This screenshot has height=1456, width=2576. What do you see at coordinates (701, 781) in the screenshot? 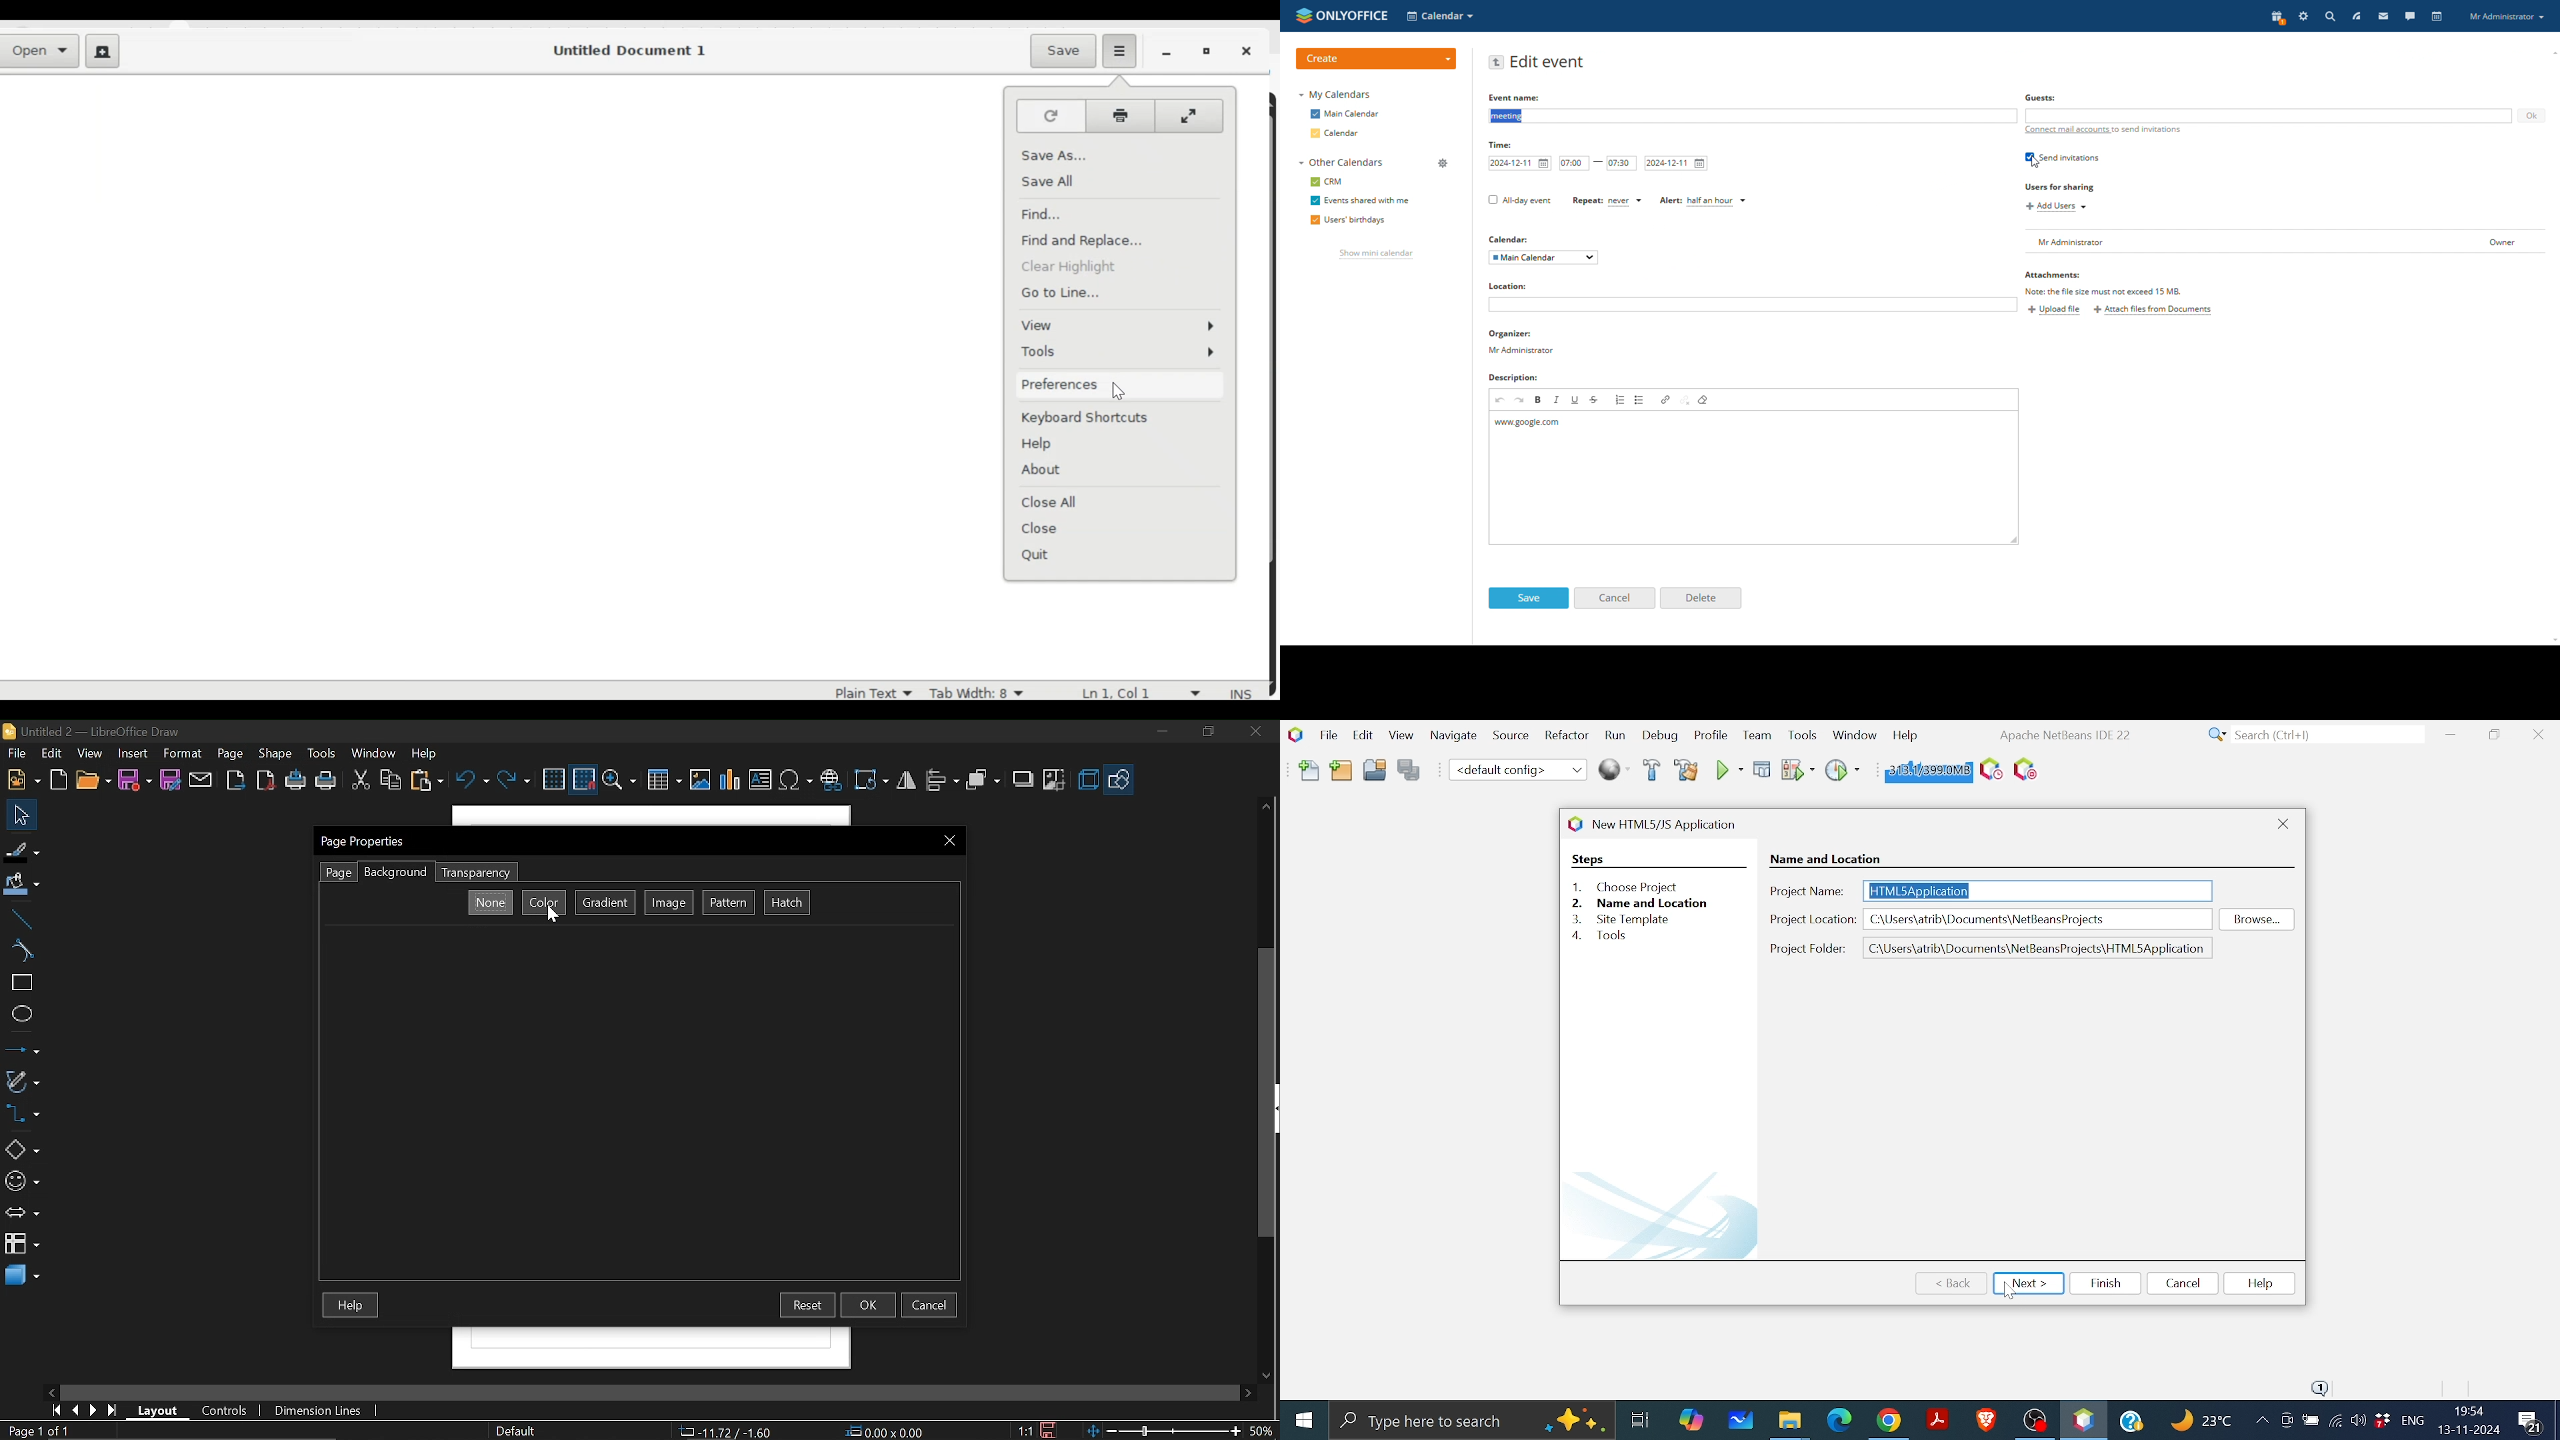
I see `Insert Image` at bounding box center [701, 781].